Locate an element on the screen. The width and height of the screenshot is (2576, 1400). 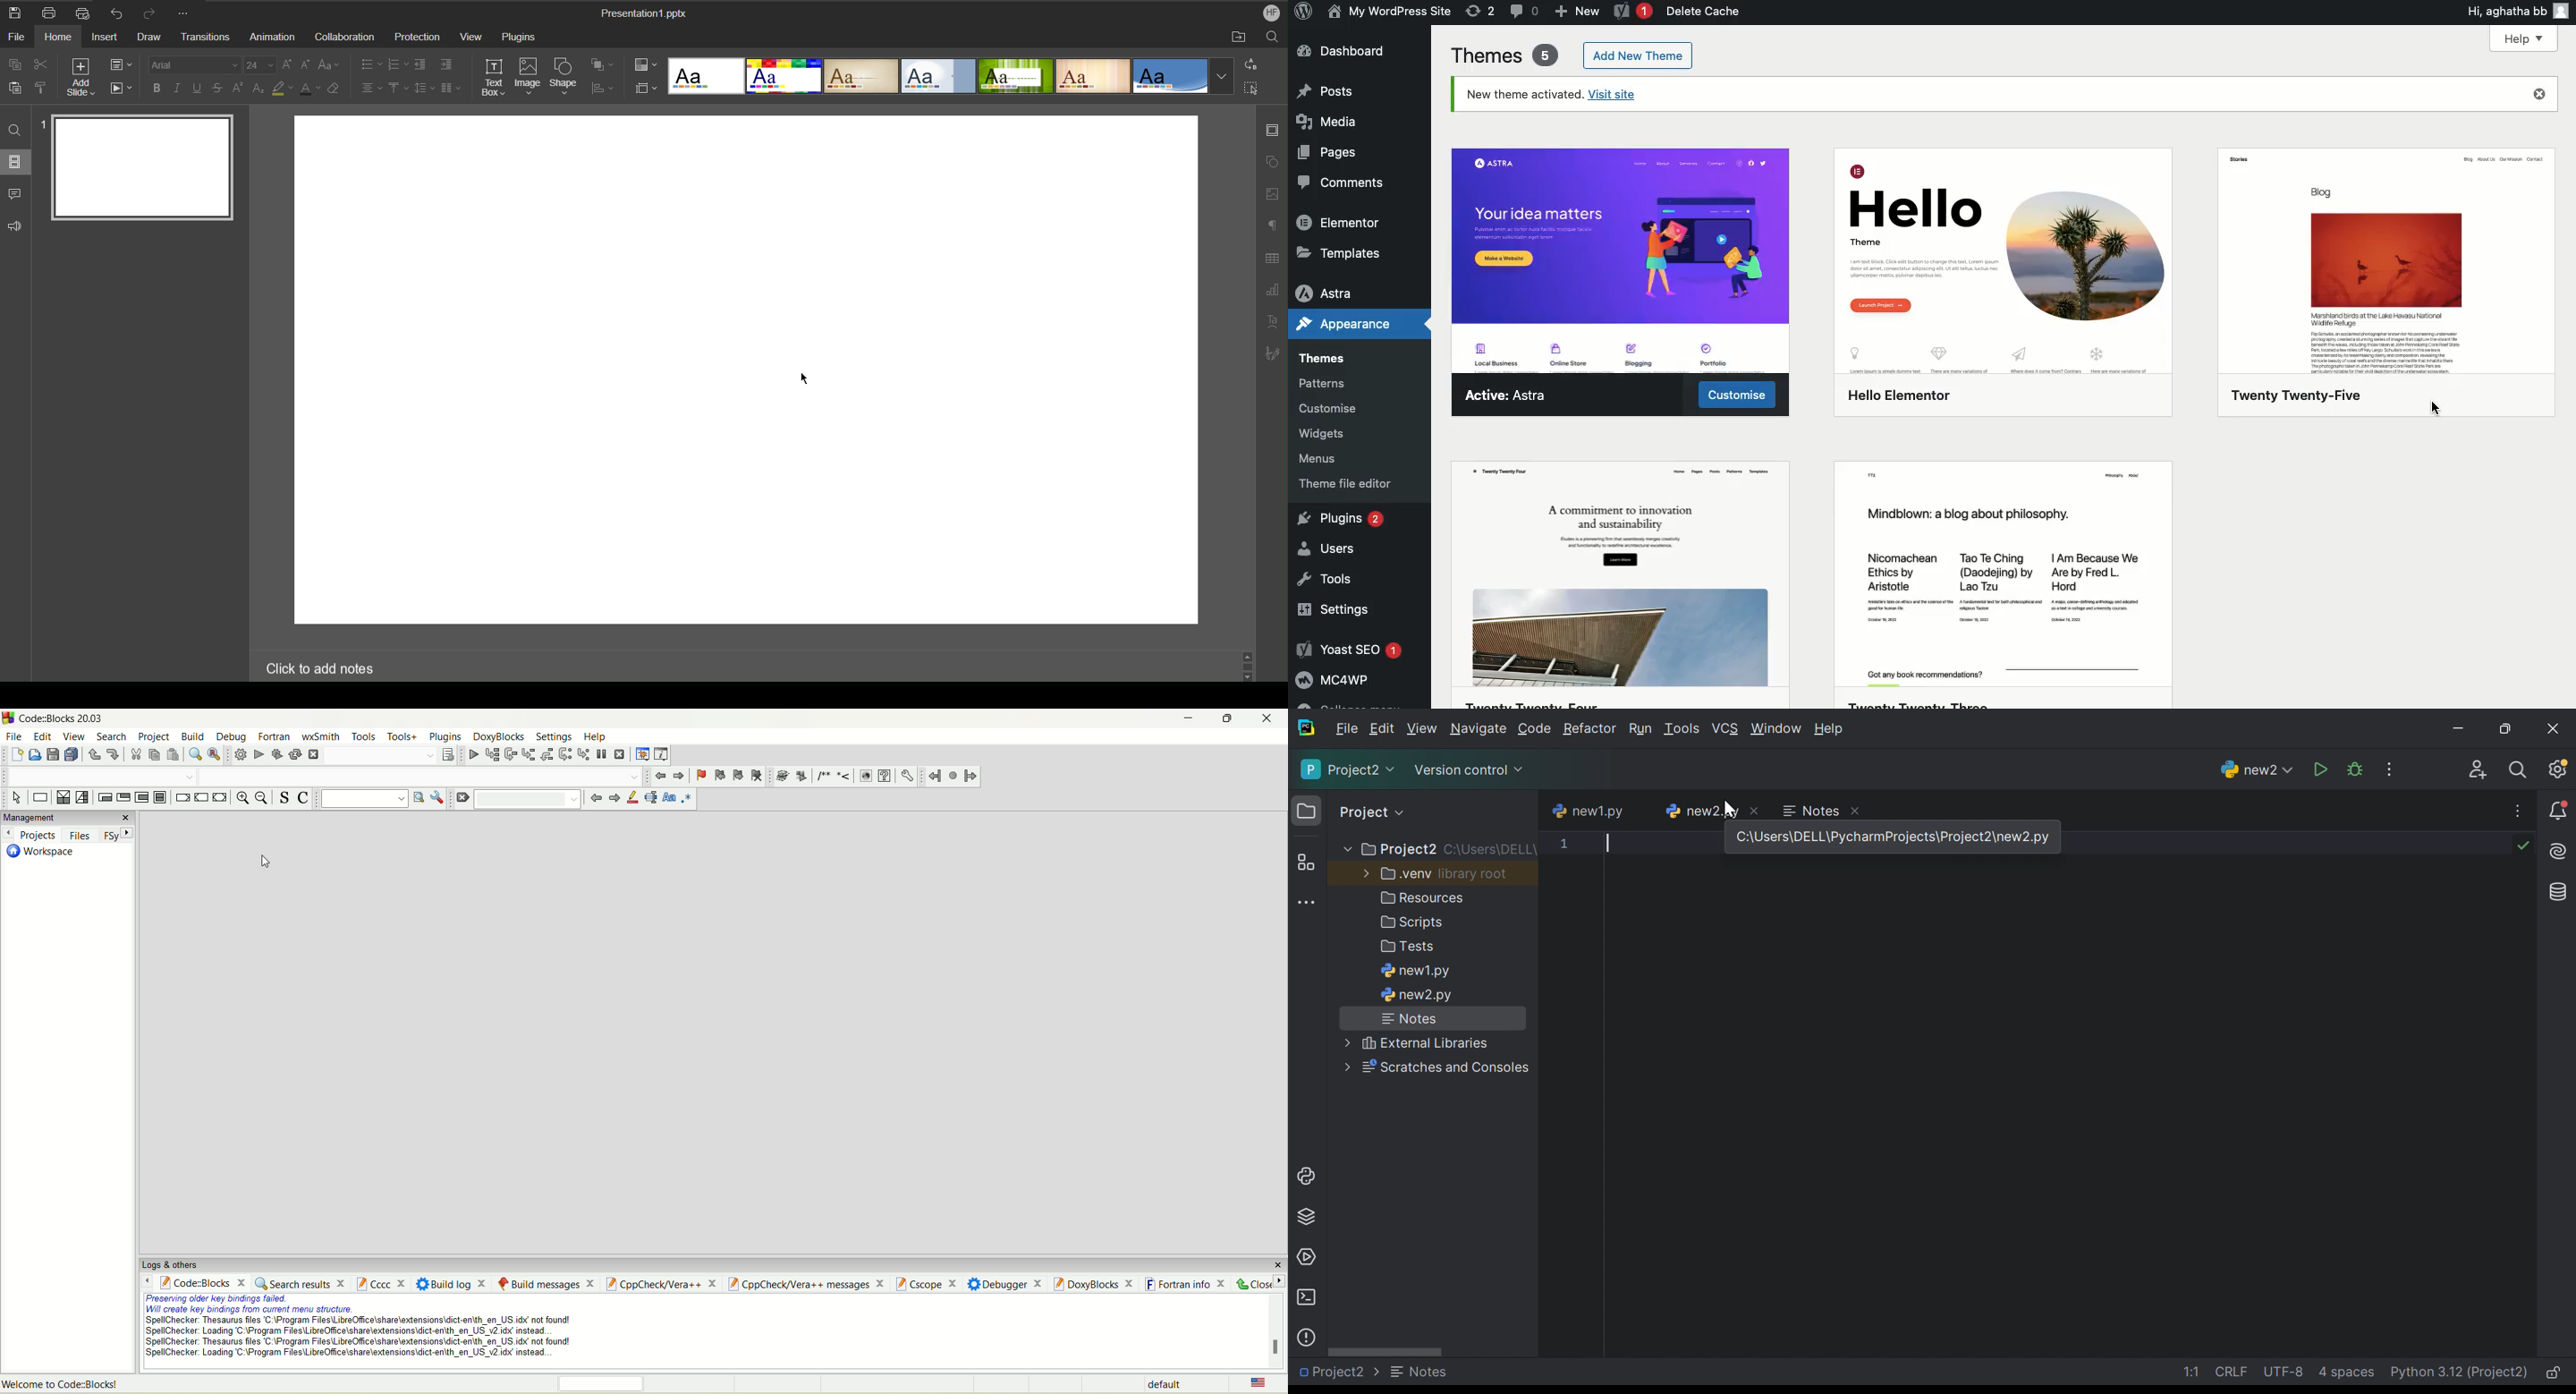
Slide 1 blank space is located at coordinates (745, 370).